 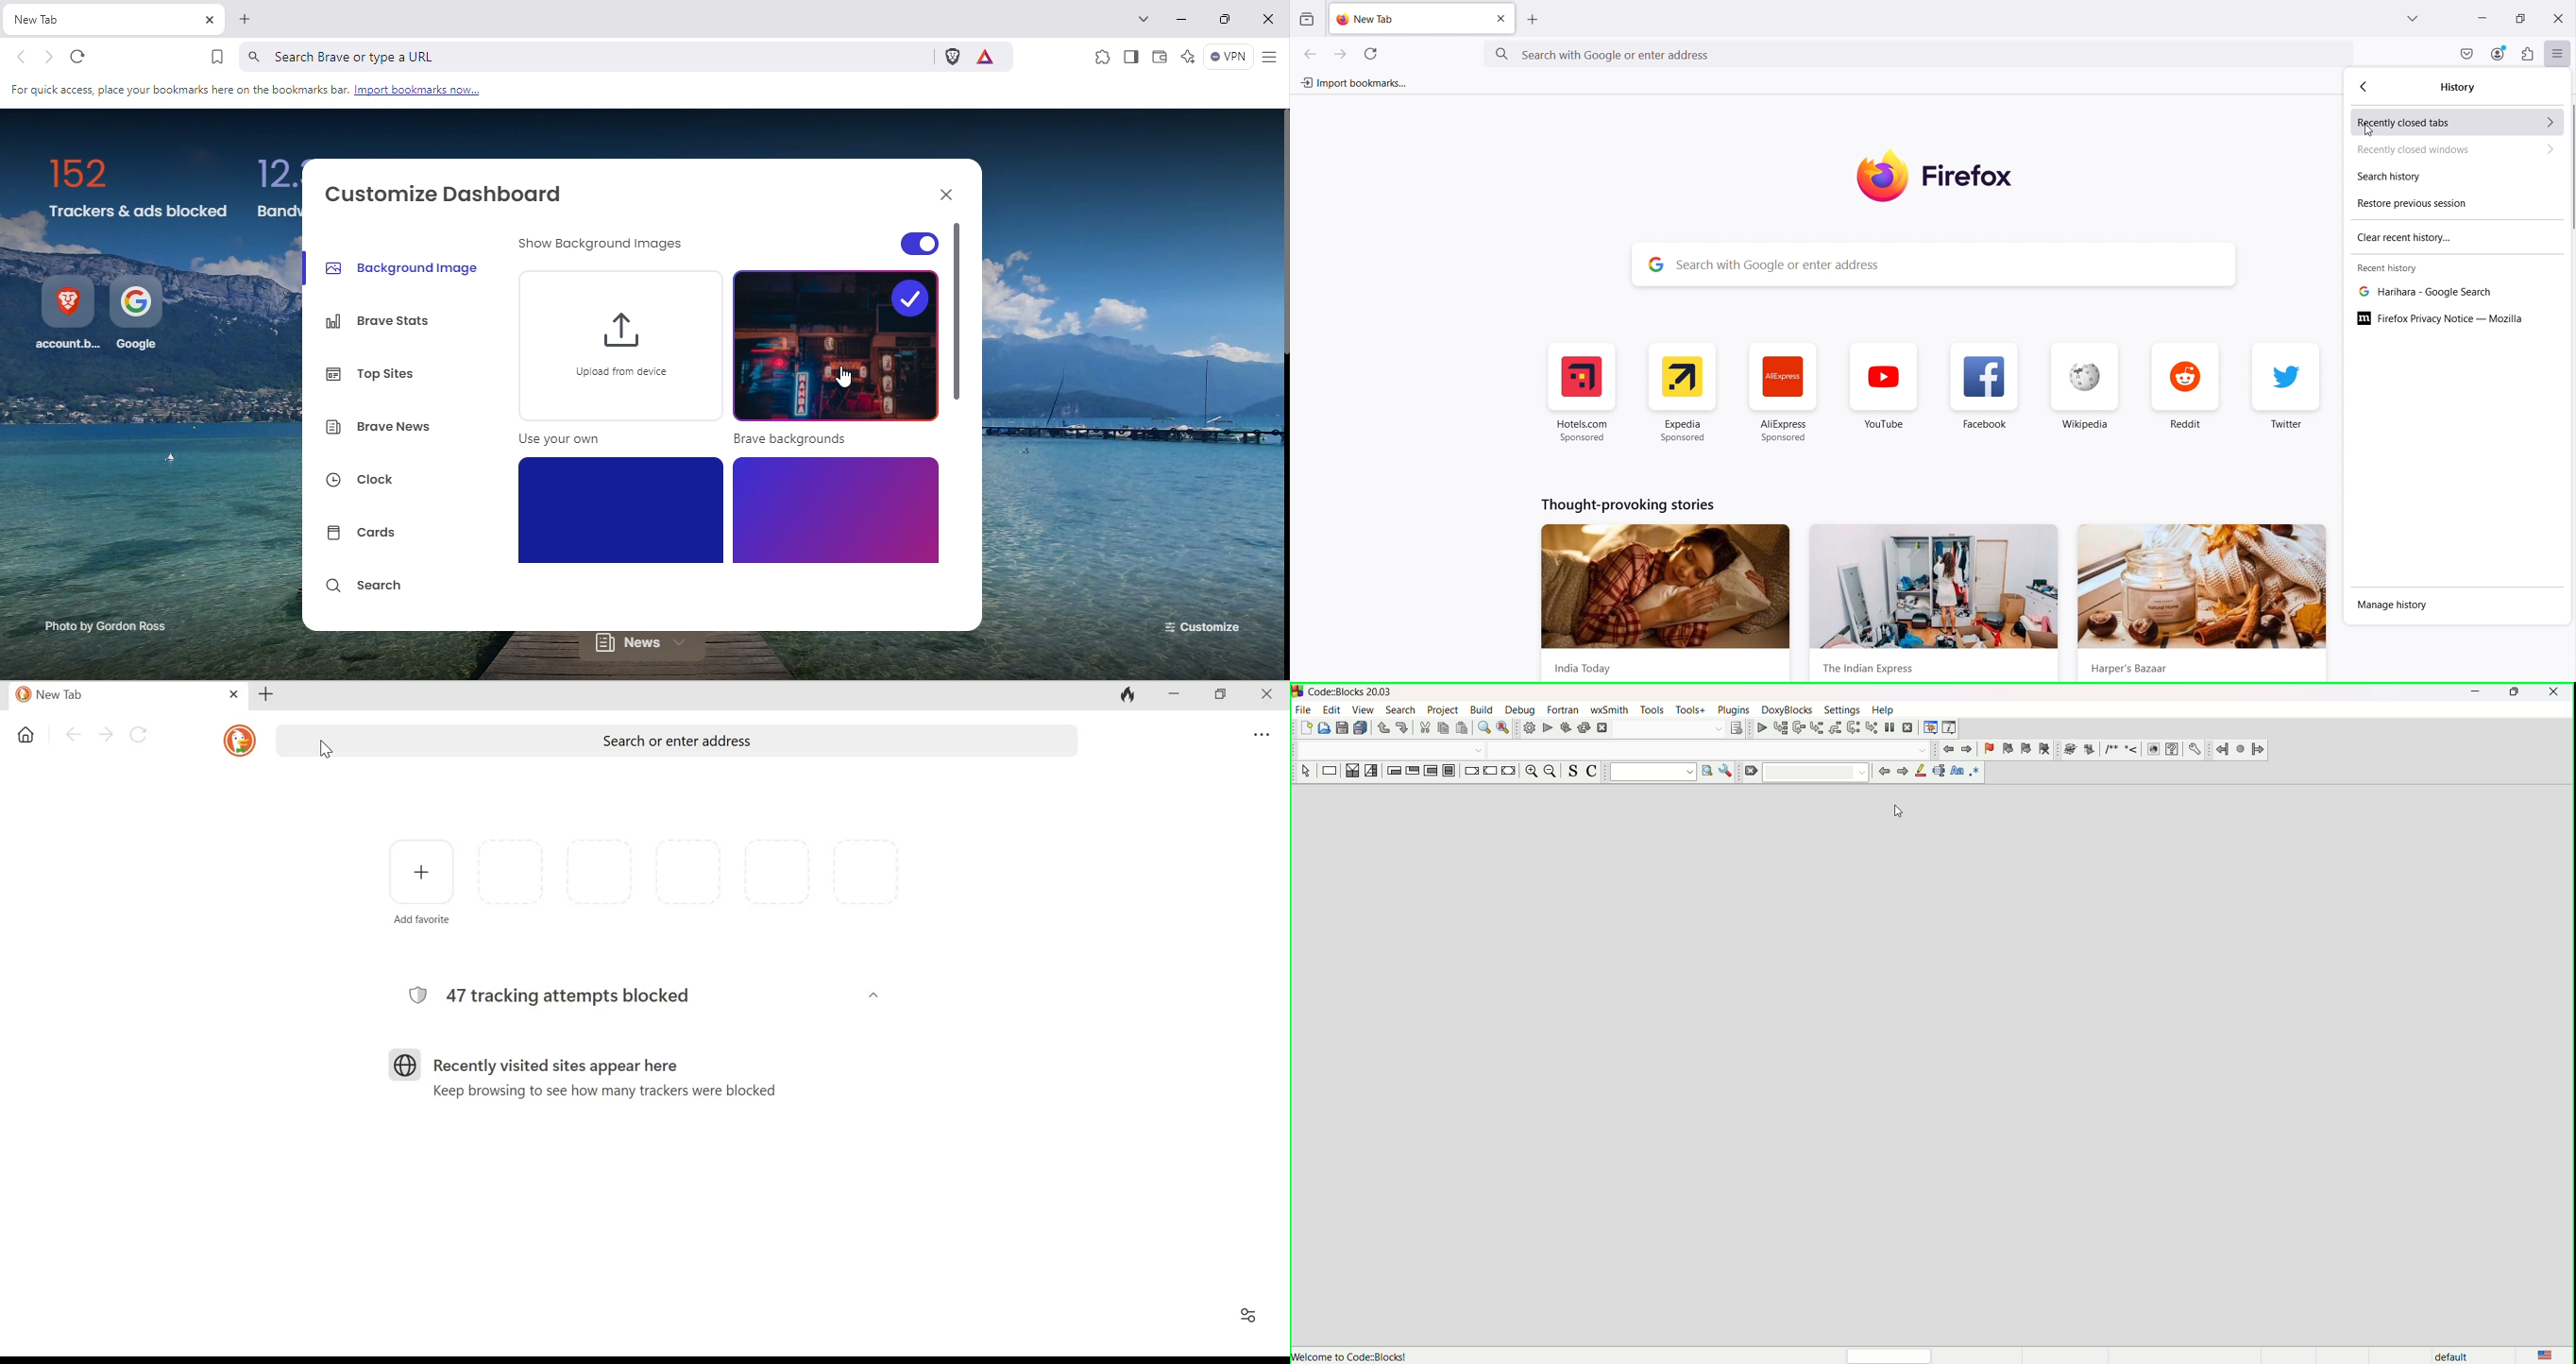 What do you see at coordinates (247, 91) in the screenshot?
I see `For quick access, place your bookmarks here on the bookmarks bar. Import bookmarks now...` at bounding box center [247, 91].